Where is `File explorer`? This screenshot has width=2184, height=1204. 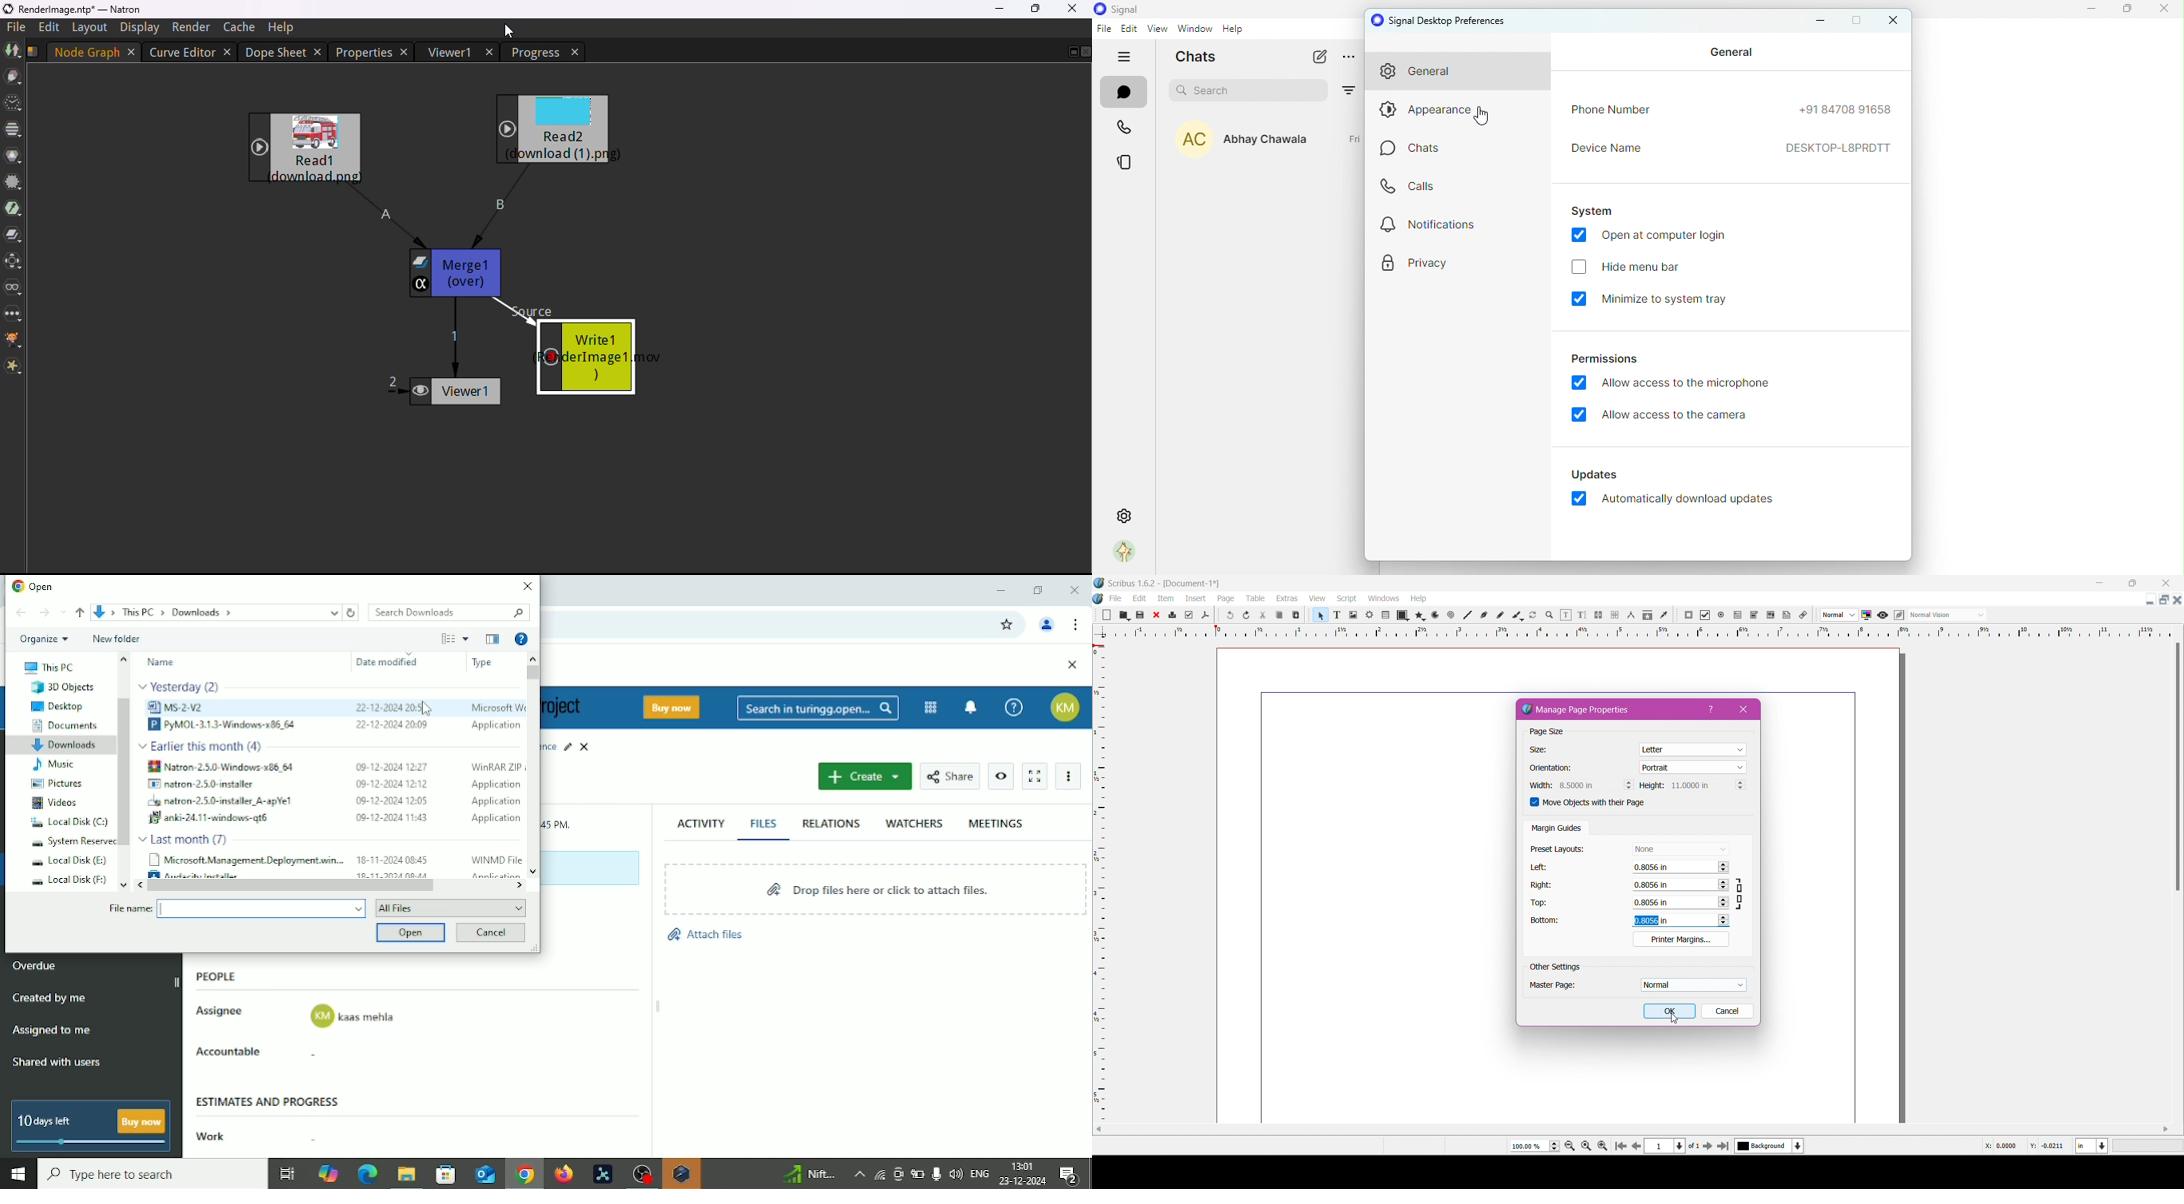
File explorer is located at coordinates (405, 1176).